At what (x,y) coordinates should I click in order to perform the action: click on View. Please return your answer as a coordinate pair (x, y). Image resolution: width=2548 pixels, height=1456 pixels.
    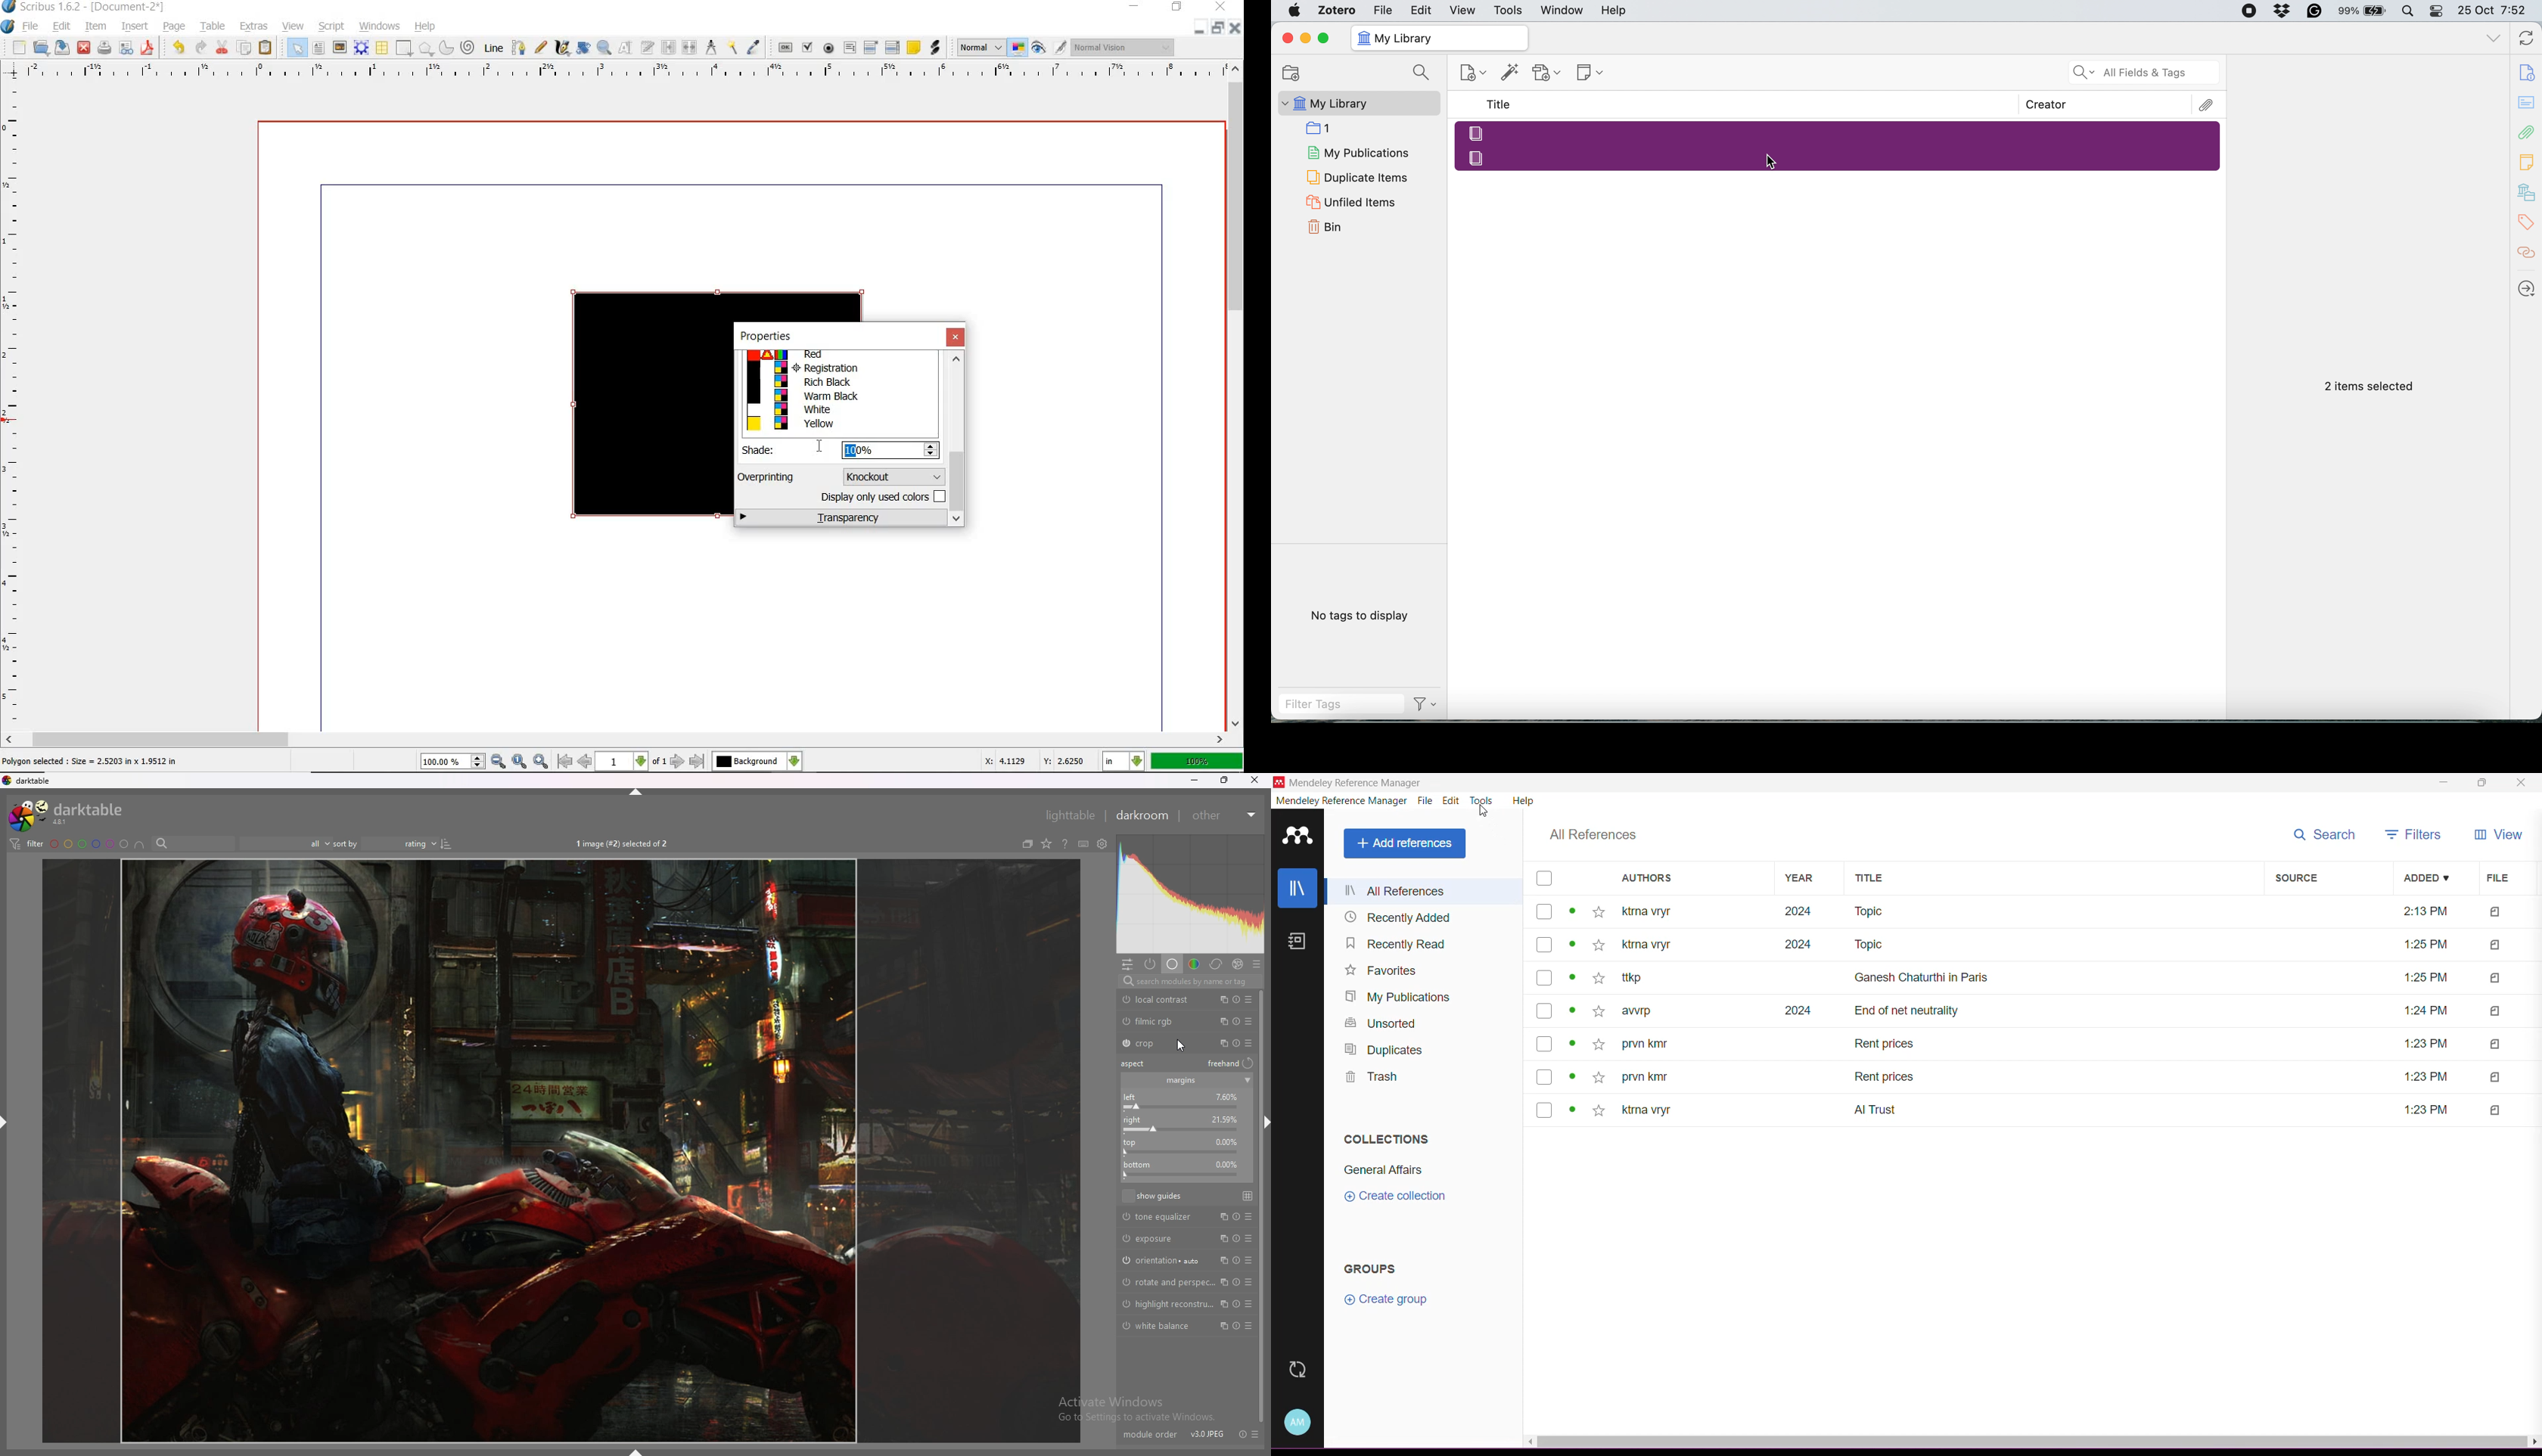
    Looking at the image, I should click on (1464, 10).